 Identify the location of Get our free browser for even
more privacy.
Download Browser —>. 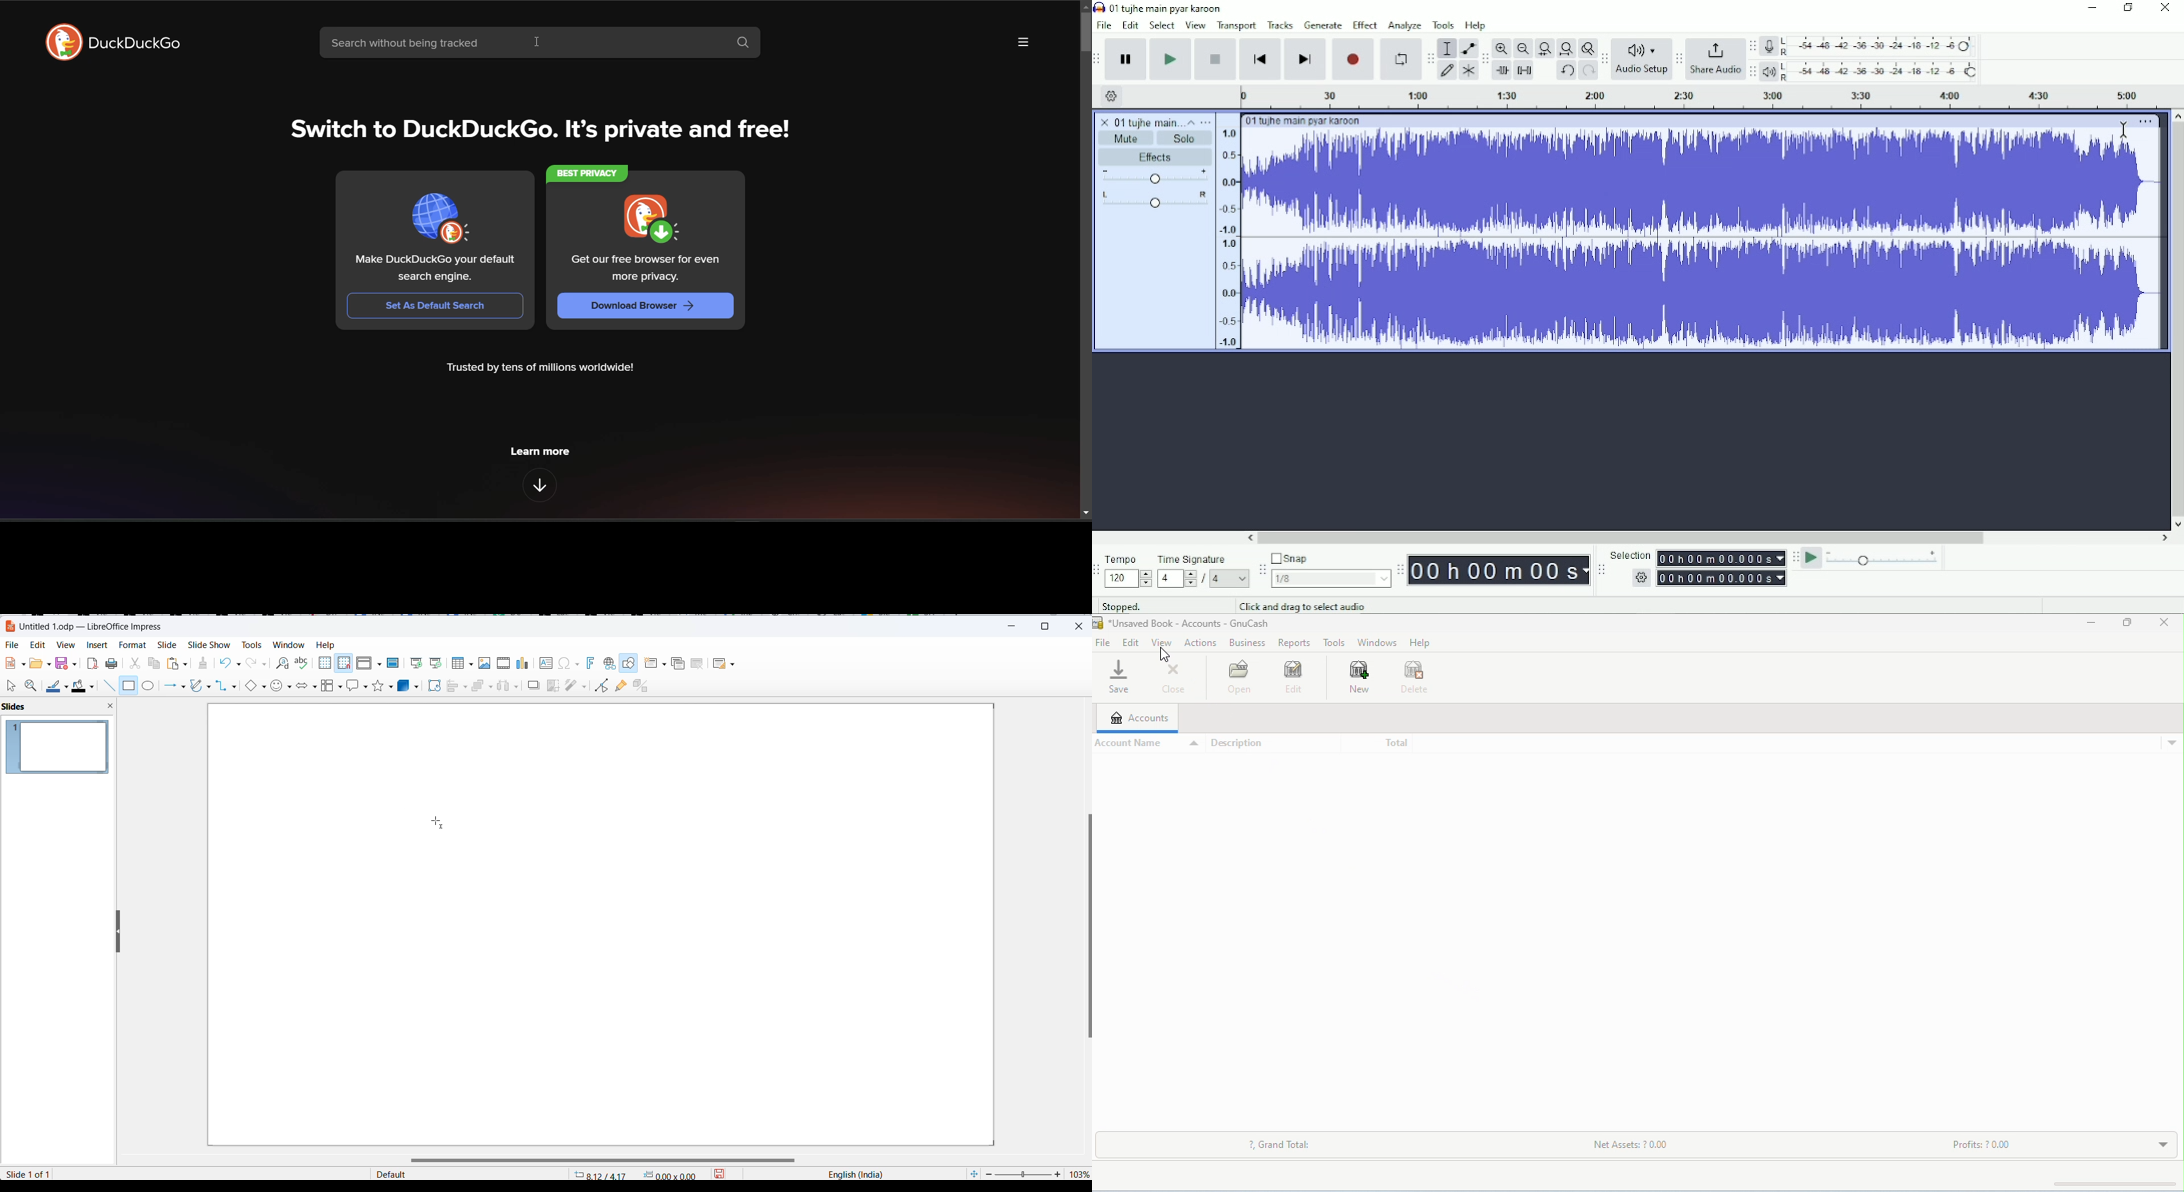
(642, 254).